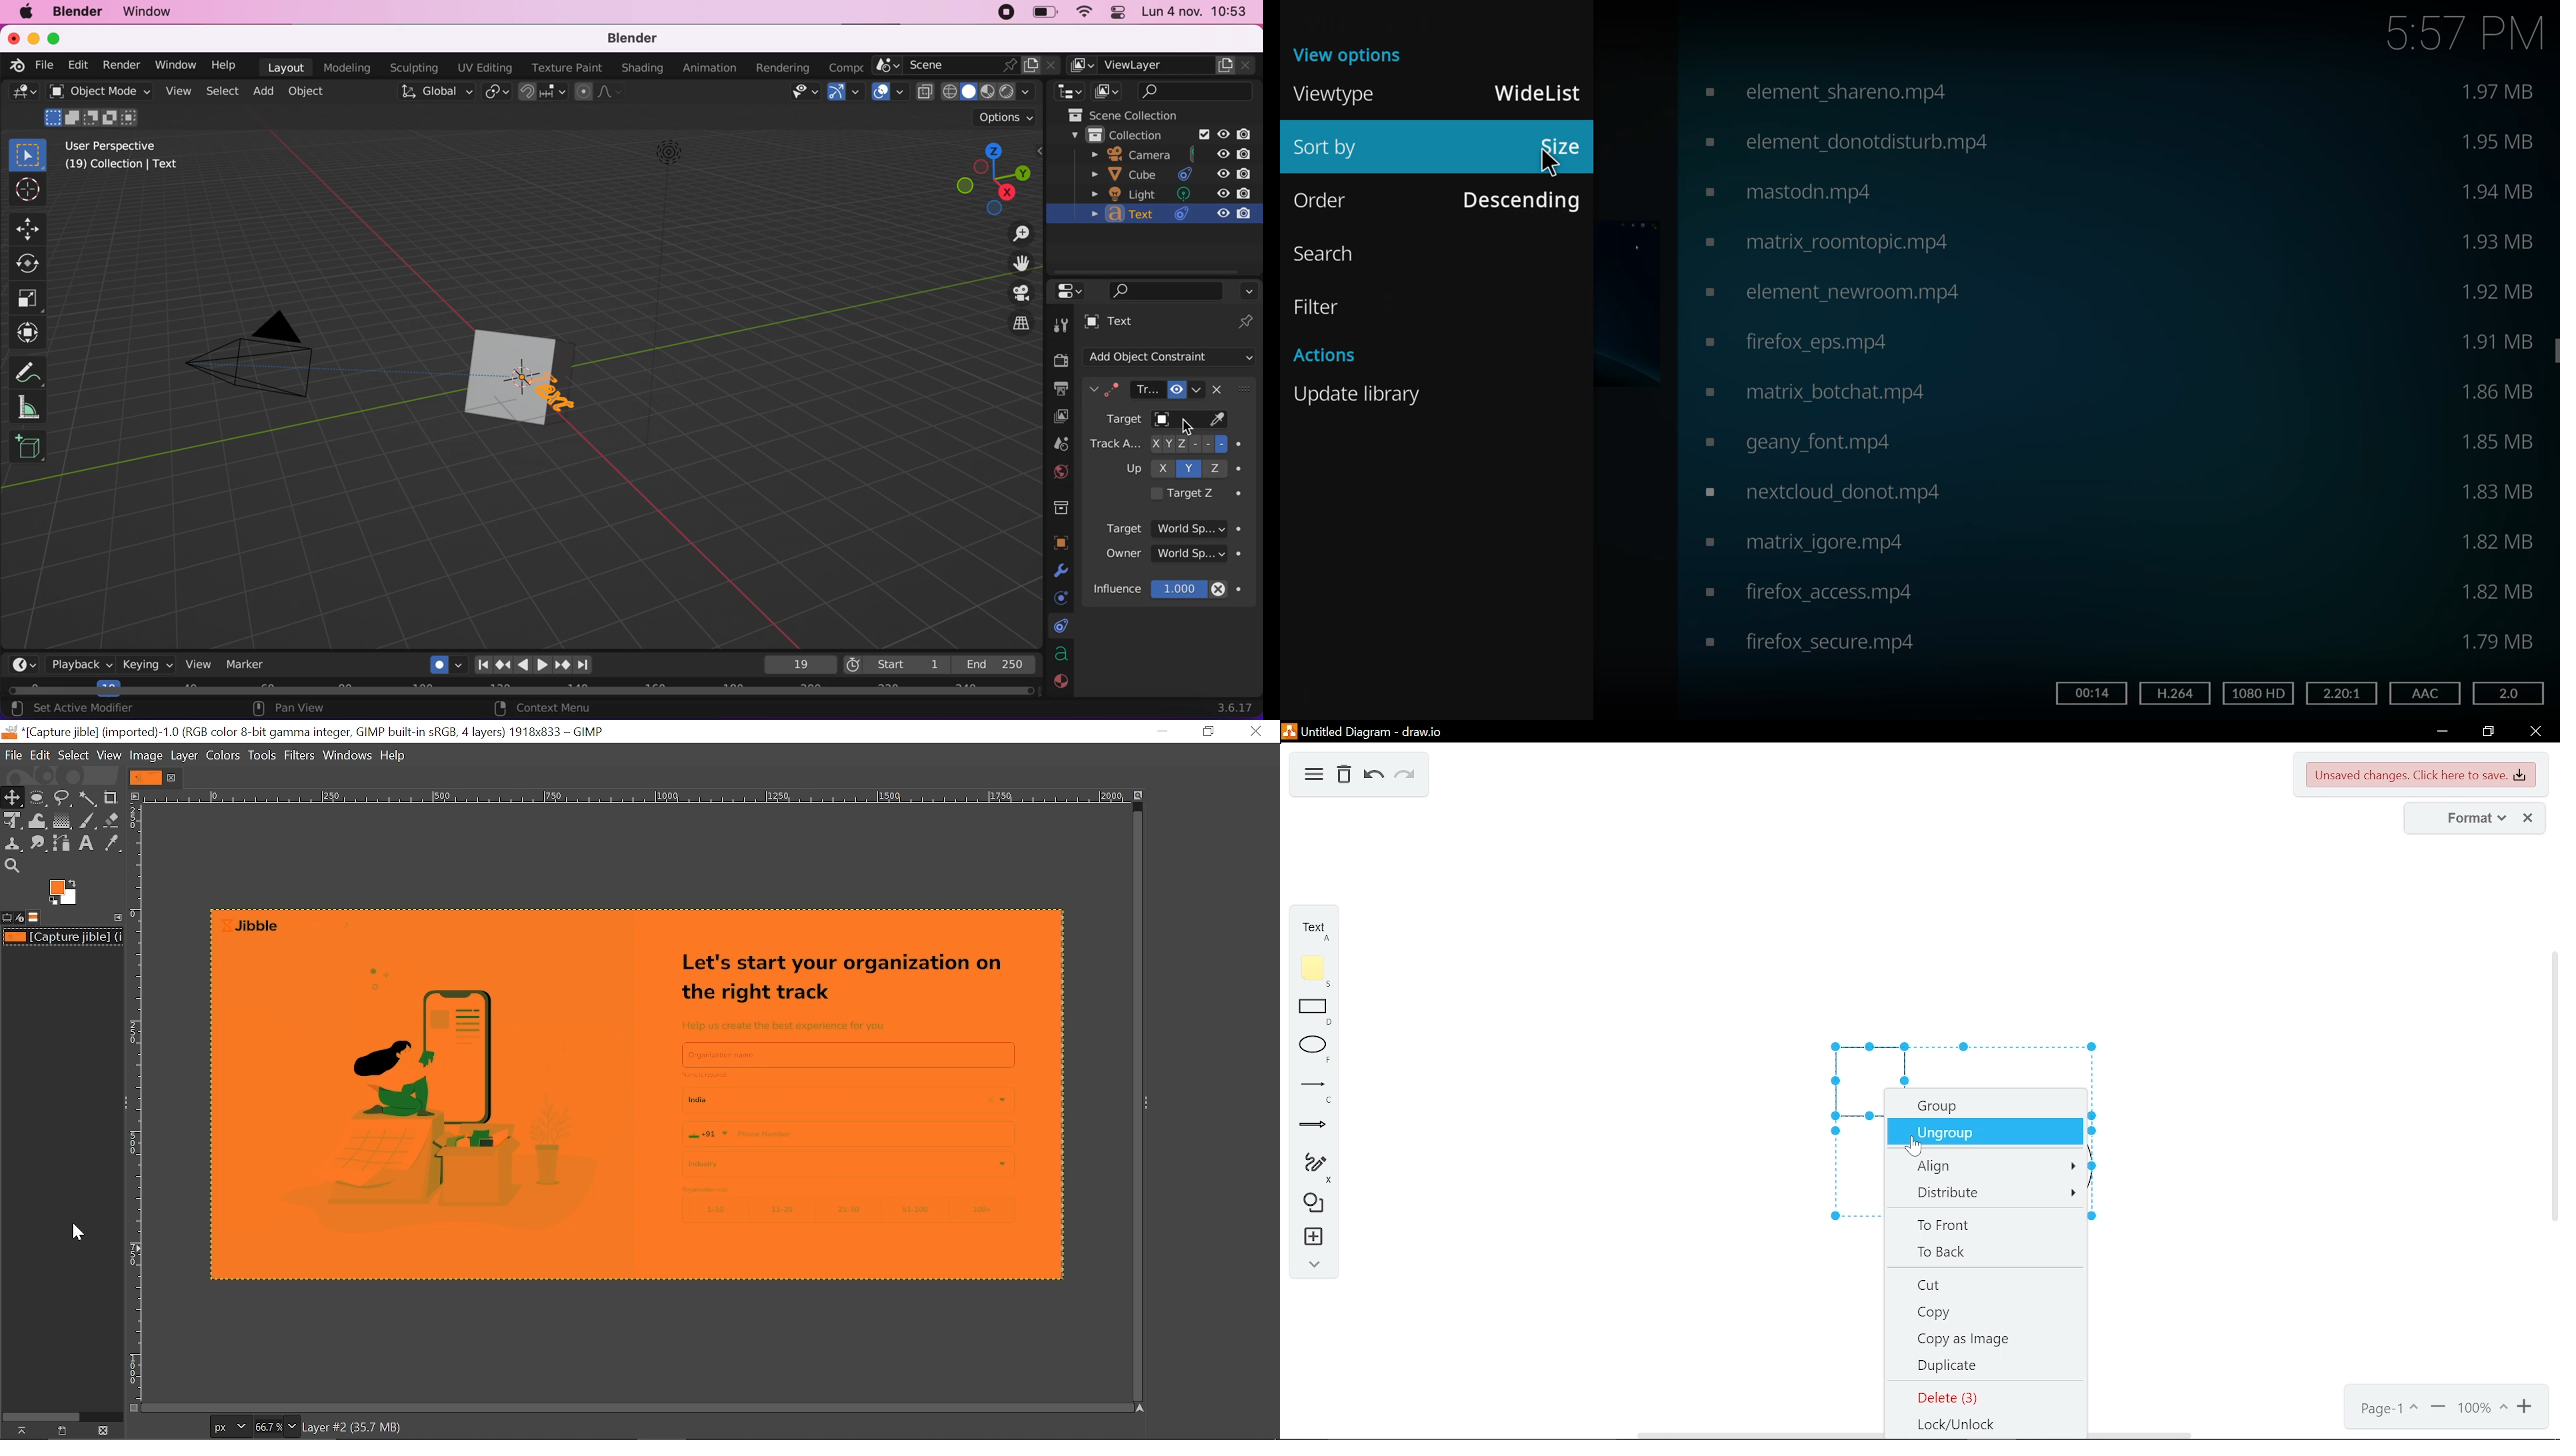 The image size is (2576, 1456). Describe the element at coordinates (2501, 441) in the screenshot. I see `size` at that location.